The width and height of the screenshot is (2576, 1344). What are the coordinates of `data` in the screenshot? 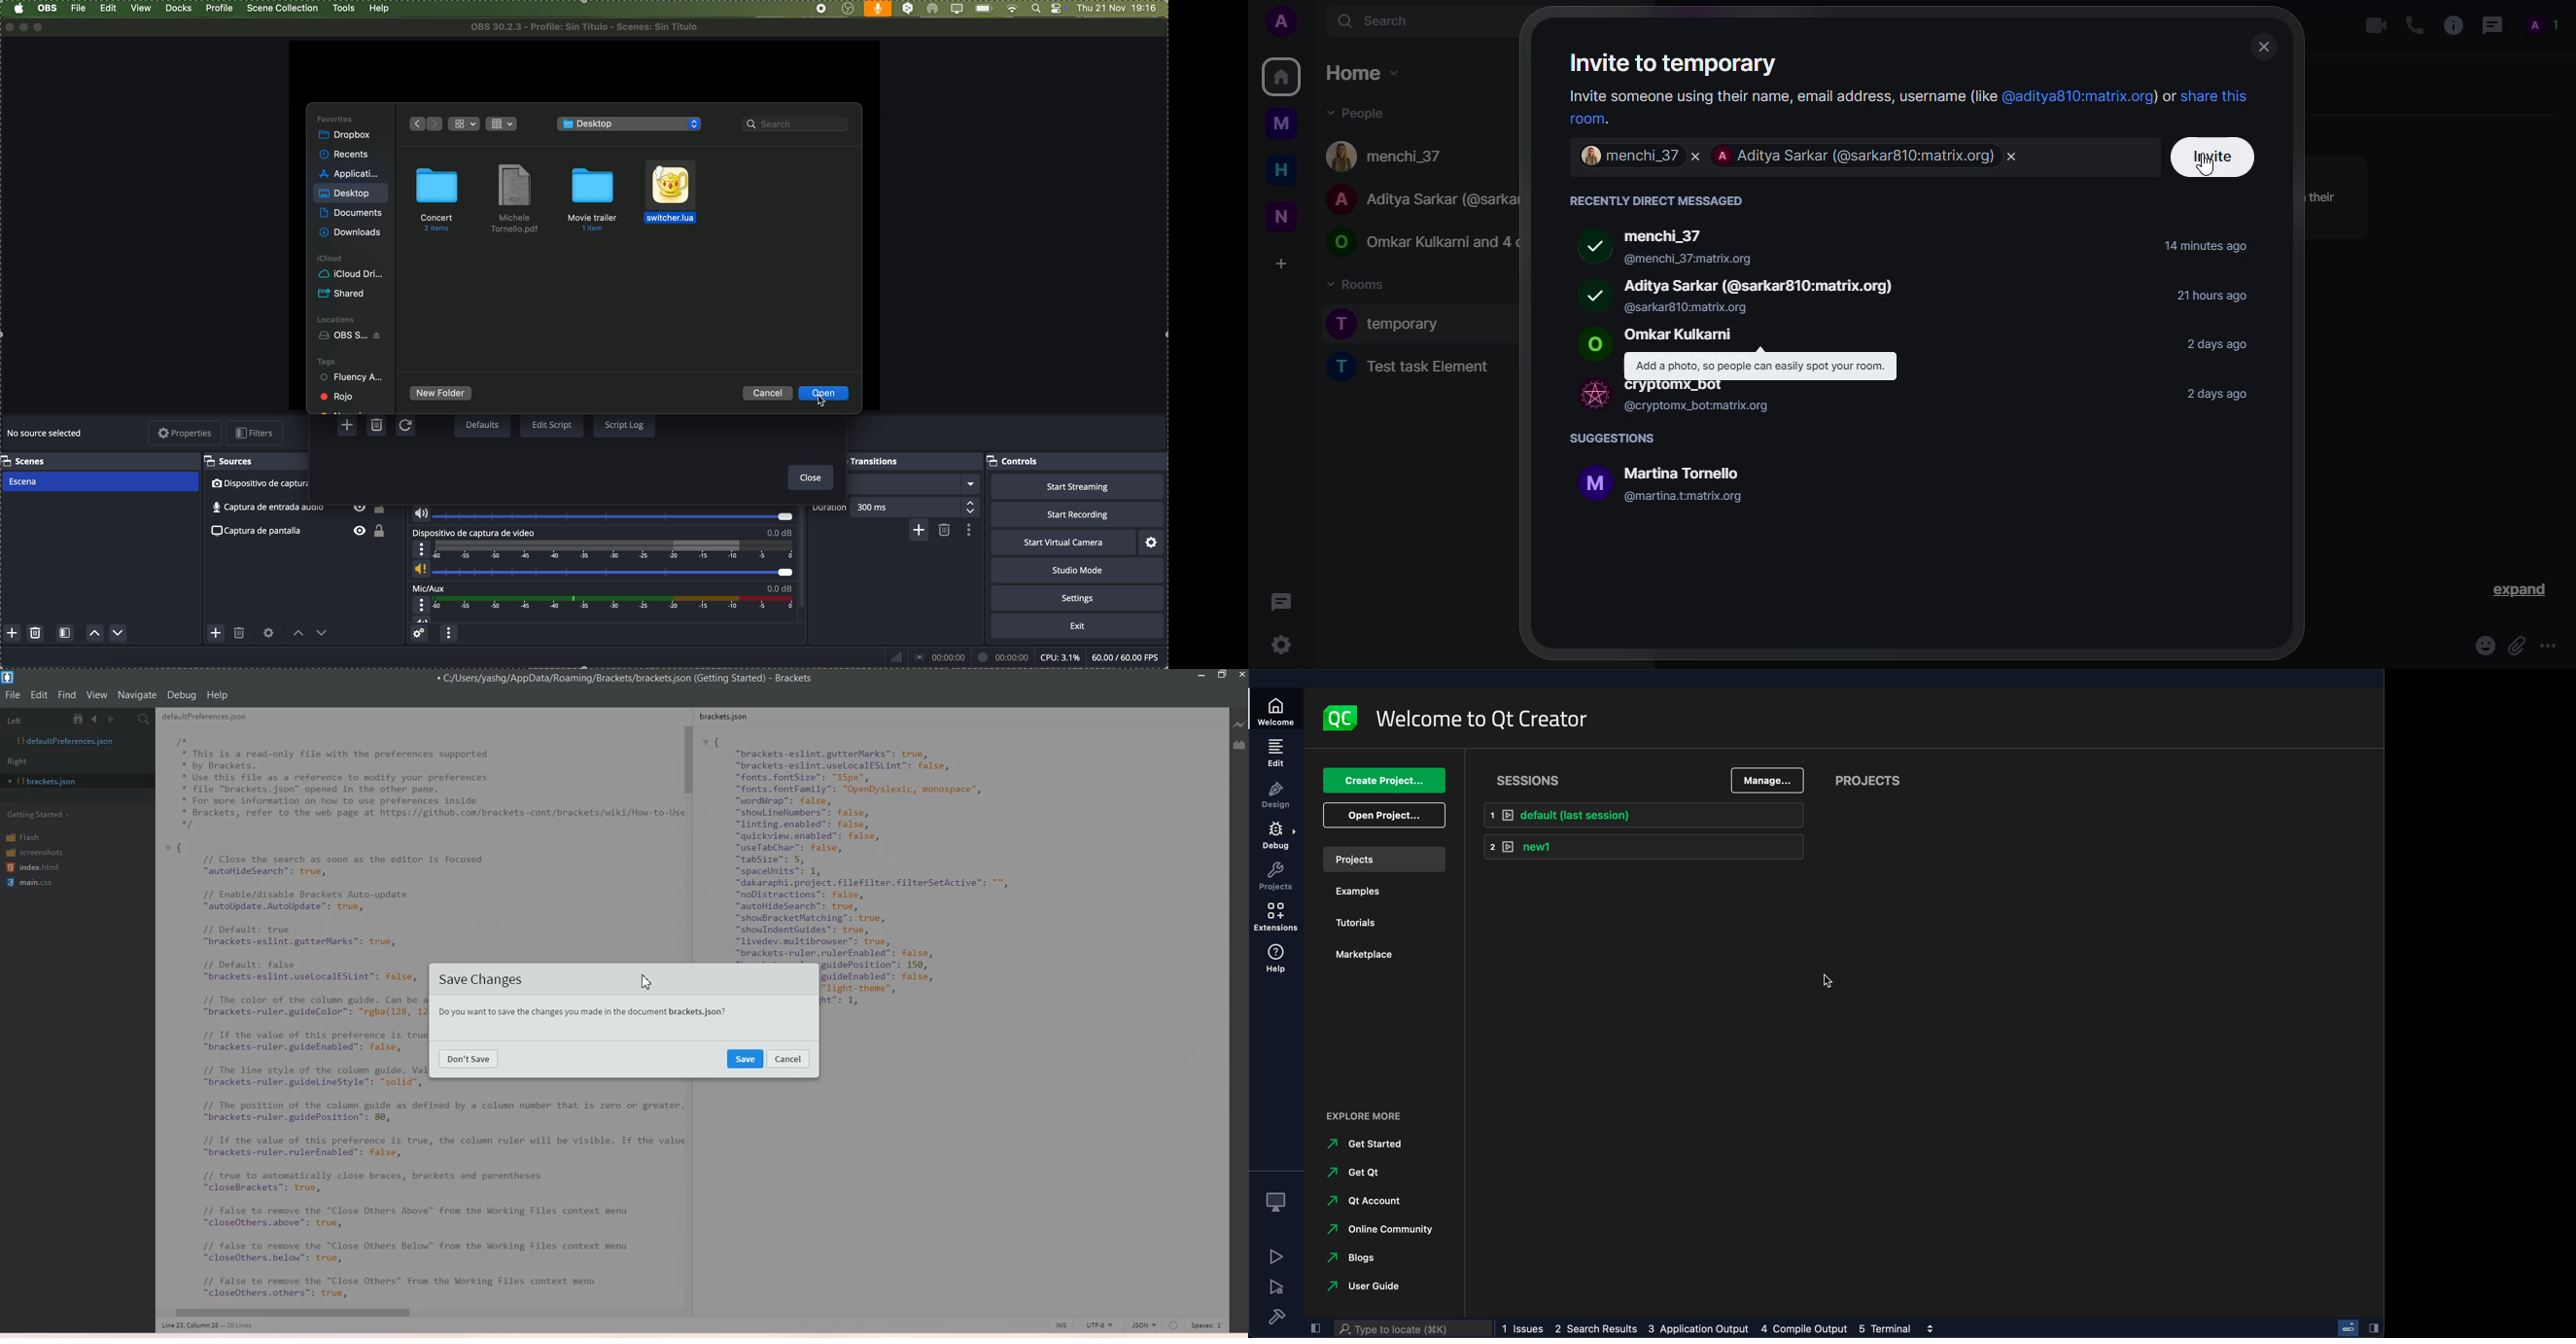 It's located at (1024, 657).